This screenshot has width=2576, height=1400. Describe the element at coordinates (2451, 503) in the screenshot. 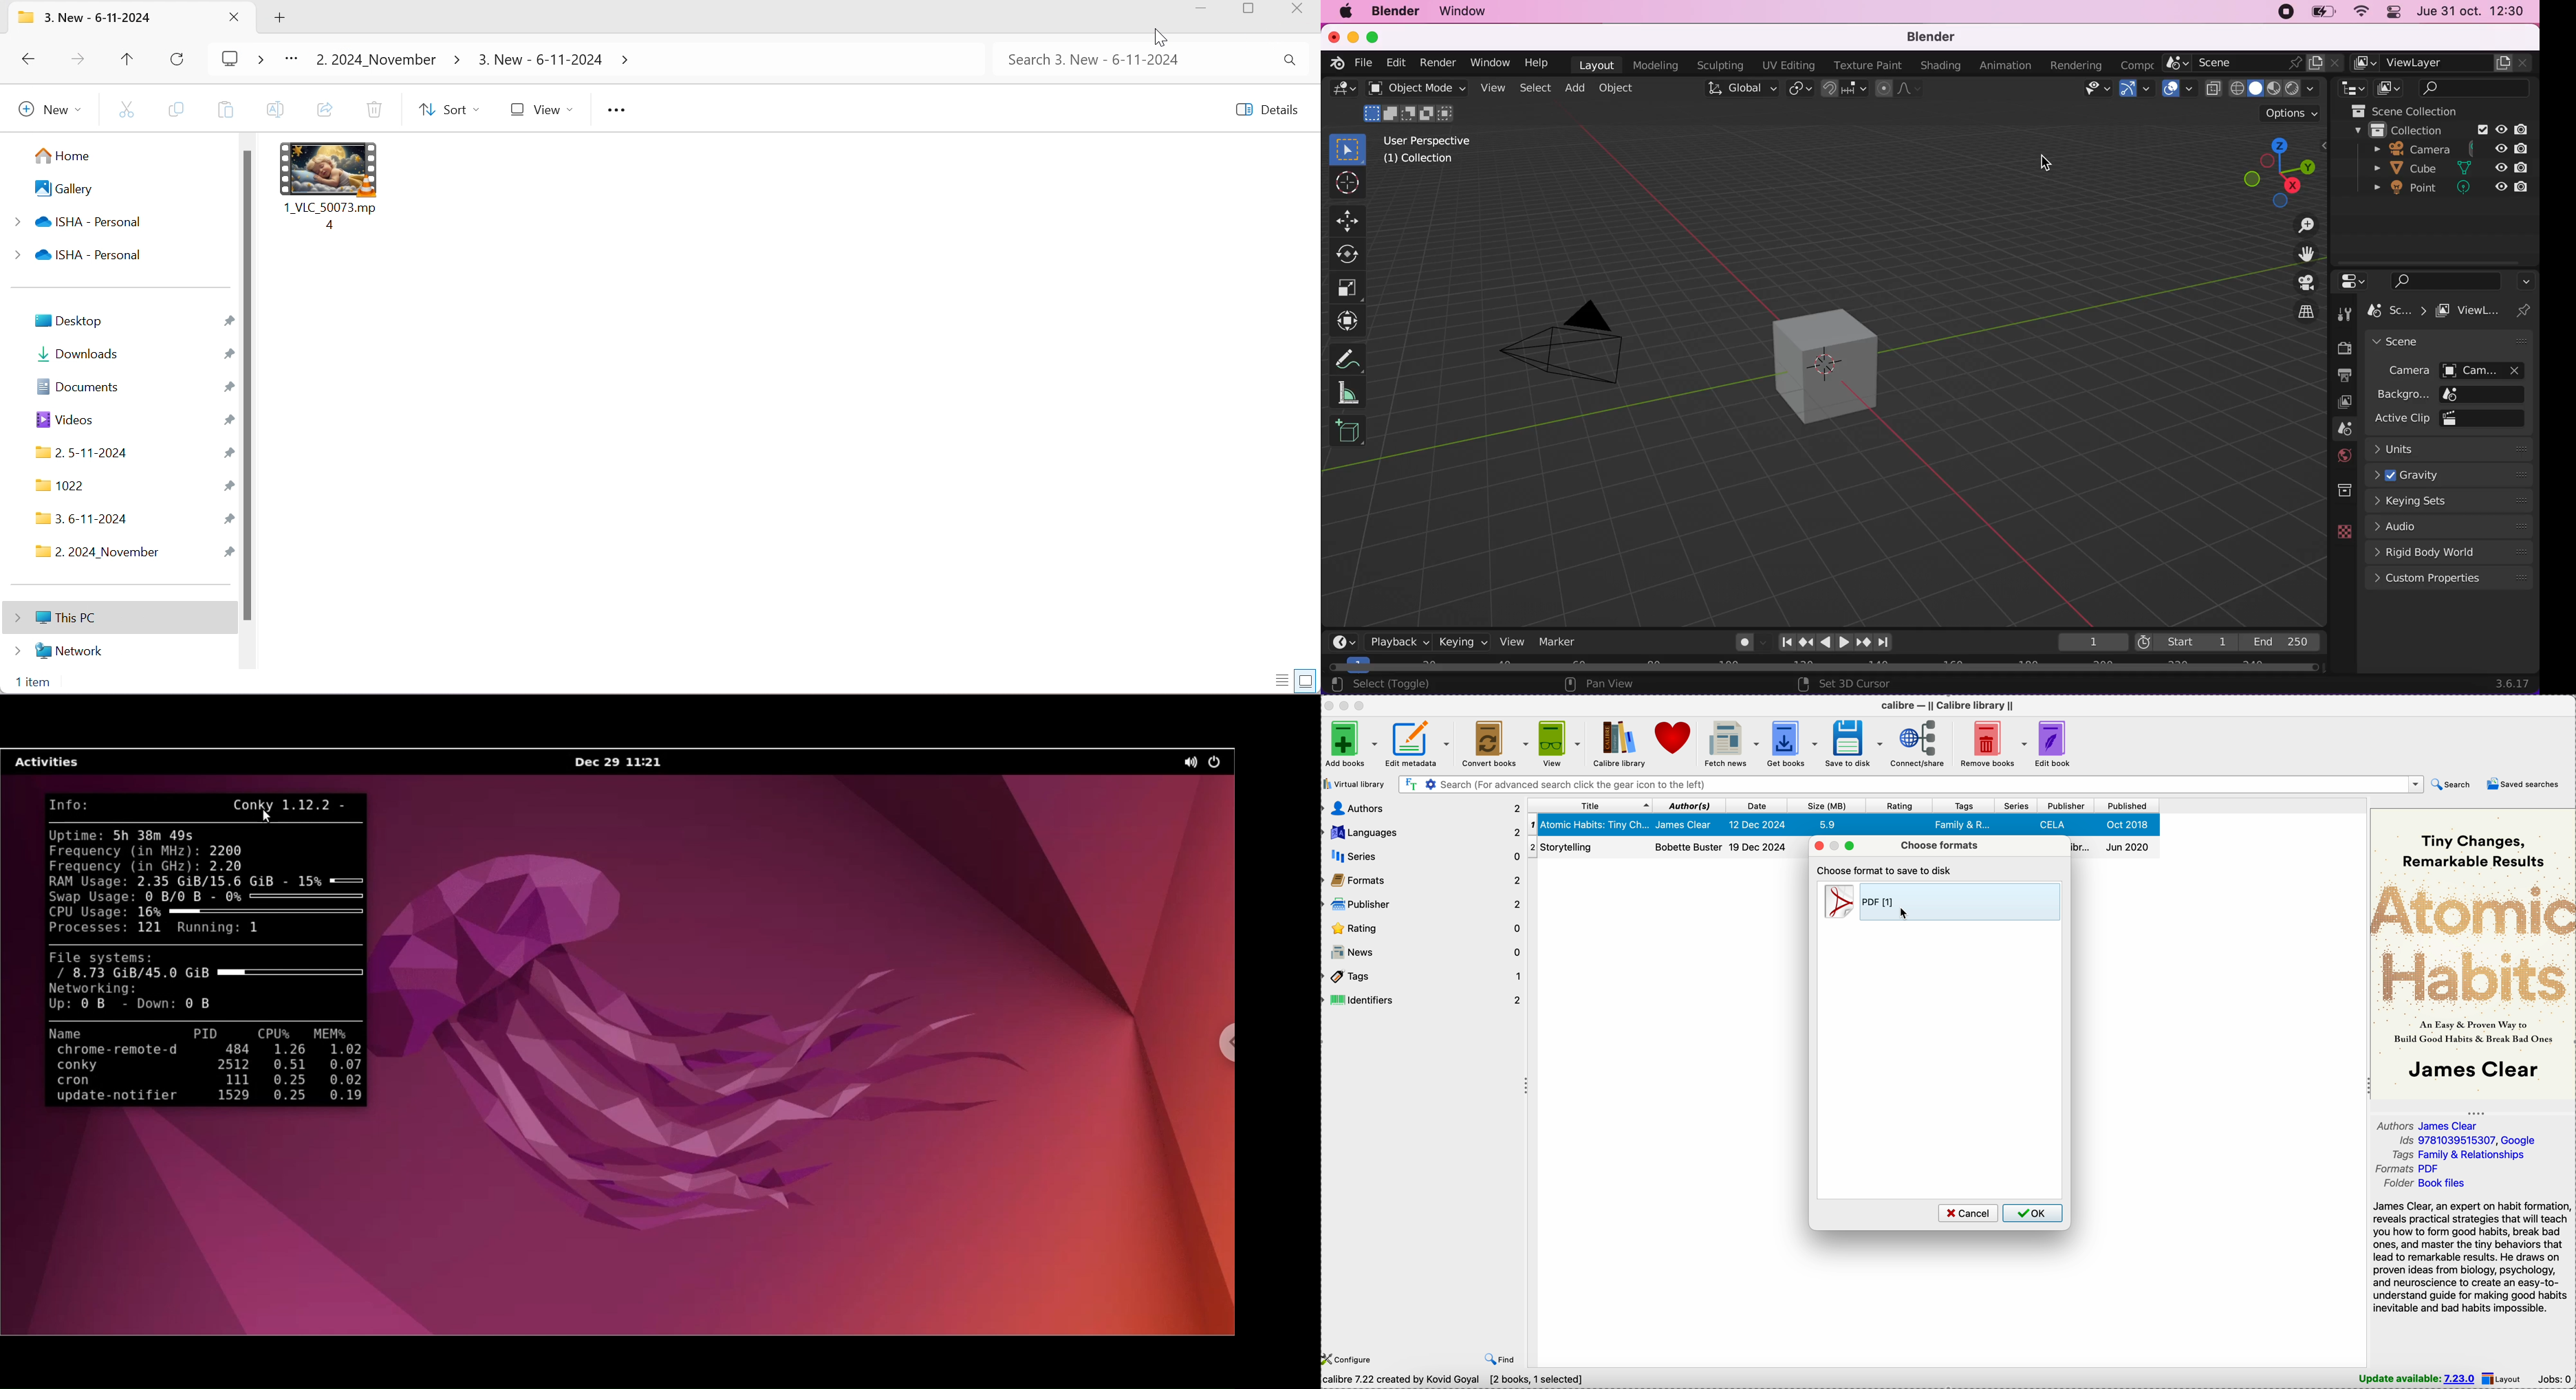

I see `keying sets` at that location.